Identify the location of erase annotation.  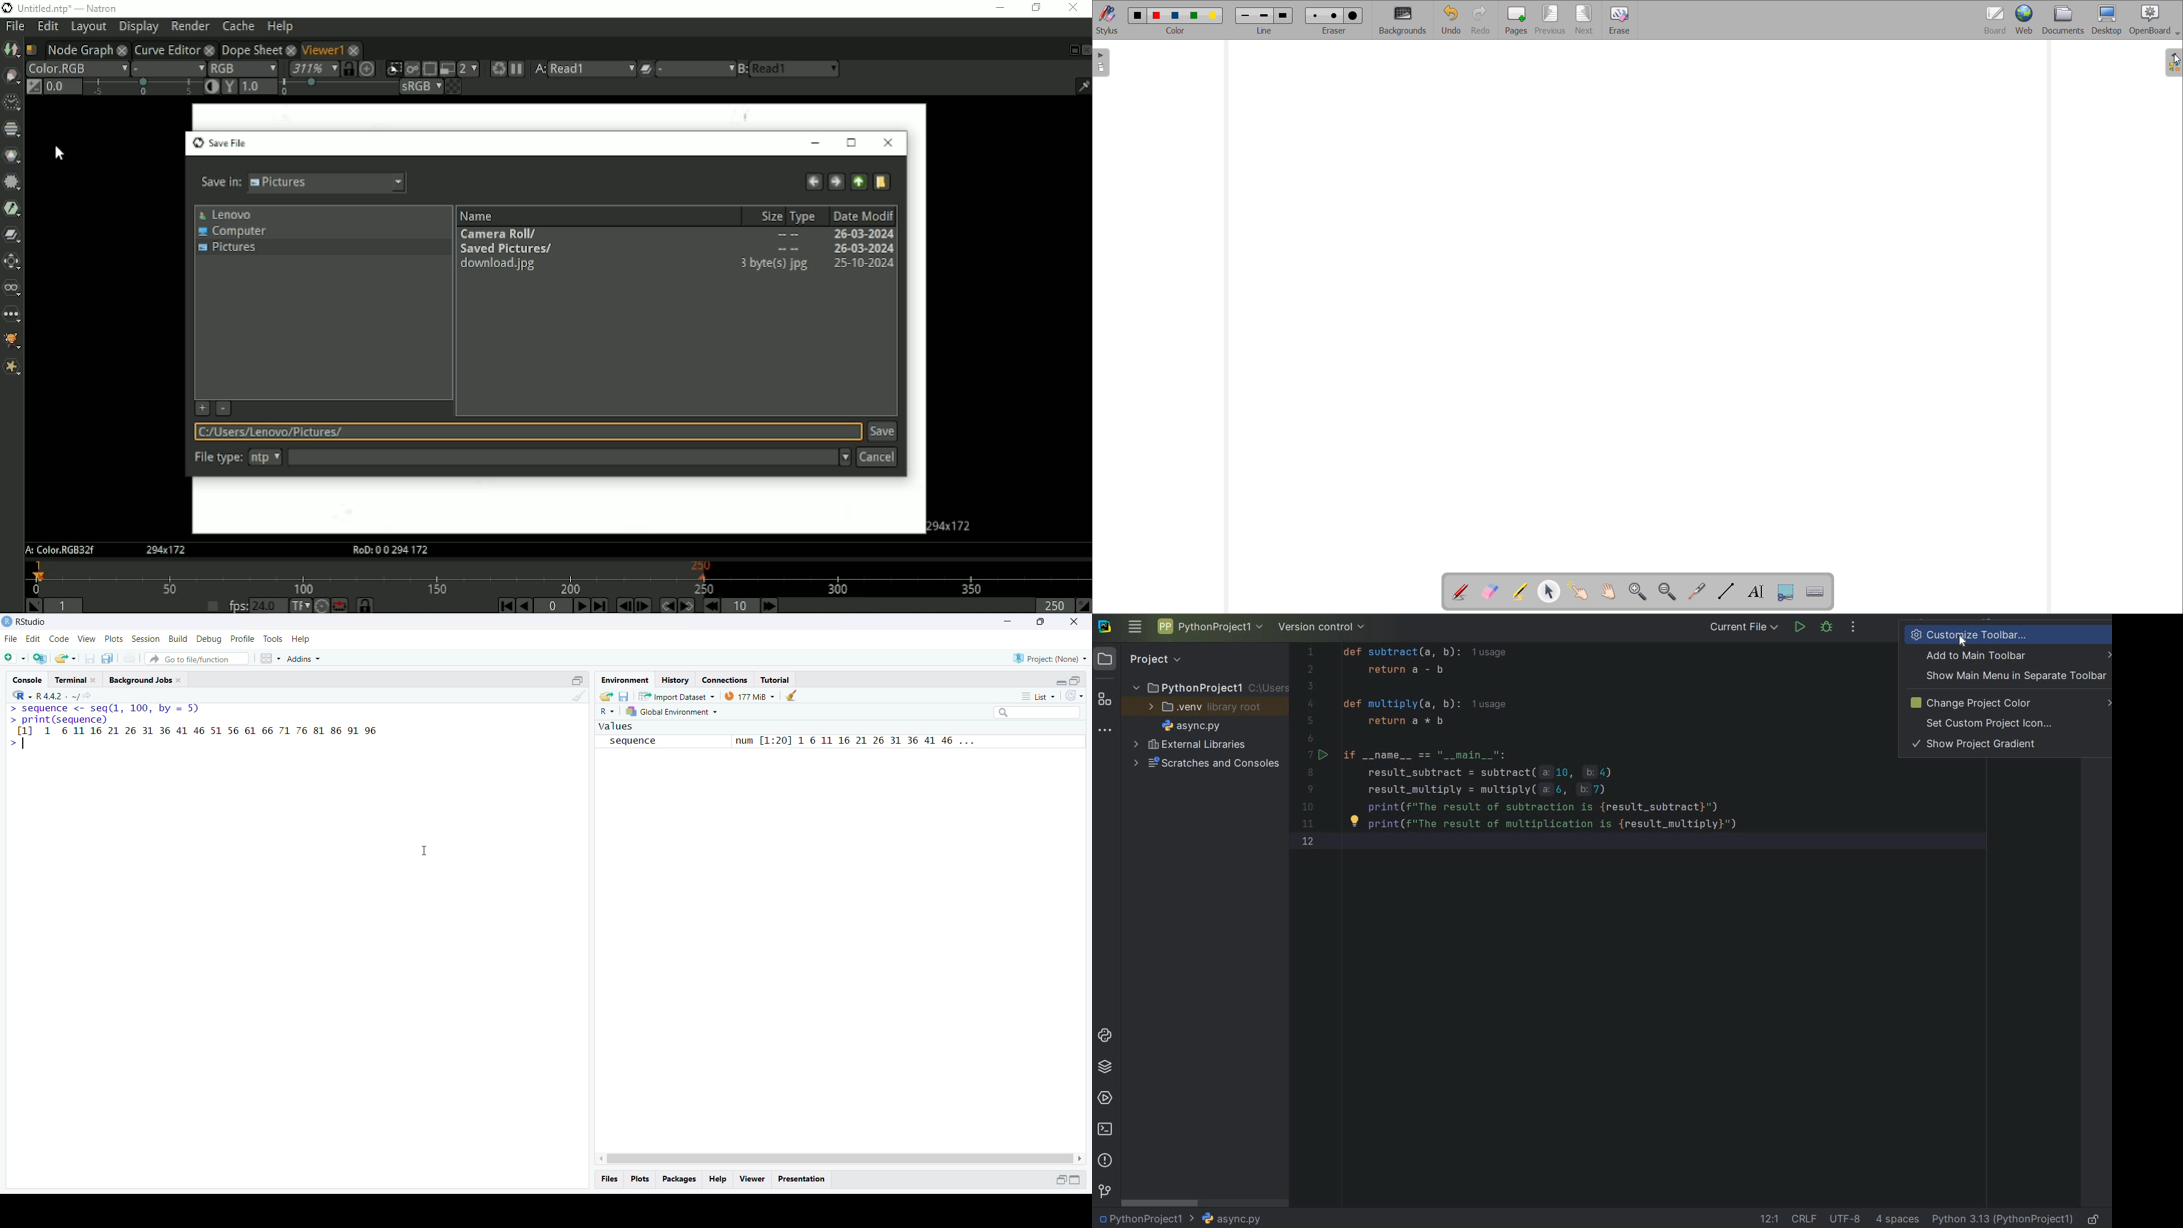
(1491, 591).